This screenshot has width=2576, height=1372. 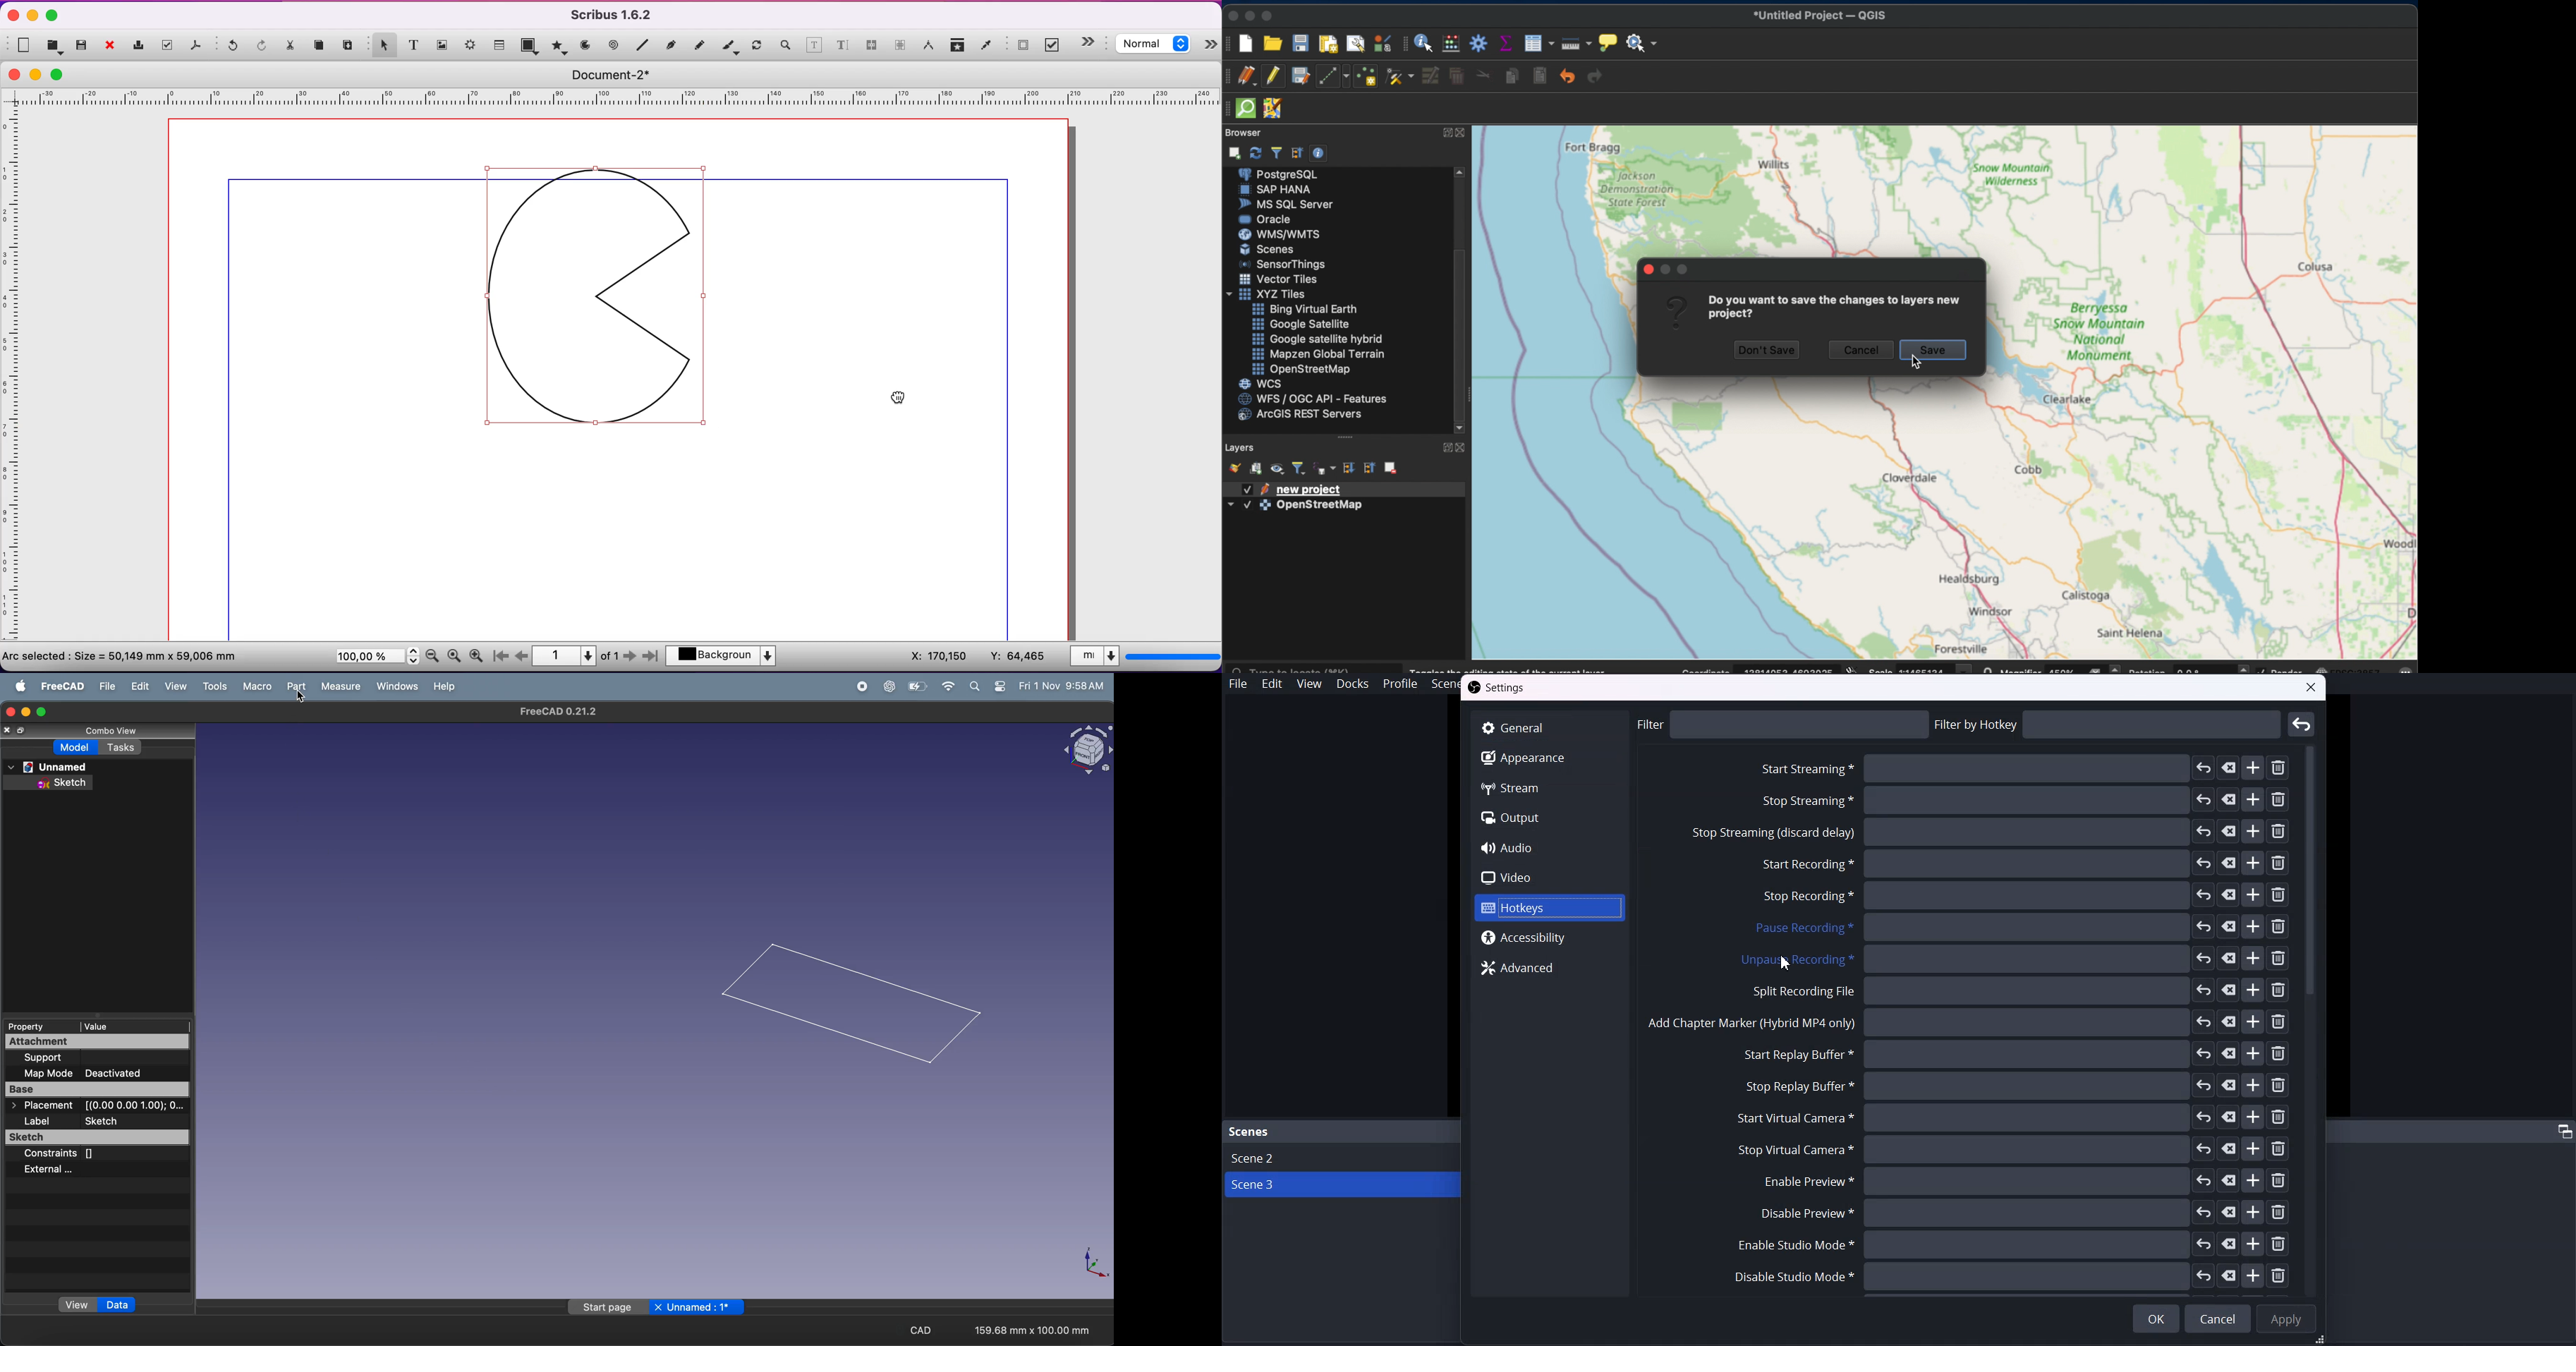 What do you see at coordinates (52, 16) in the screenshot?
I see `maximize` at bounding box center [52, 16].